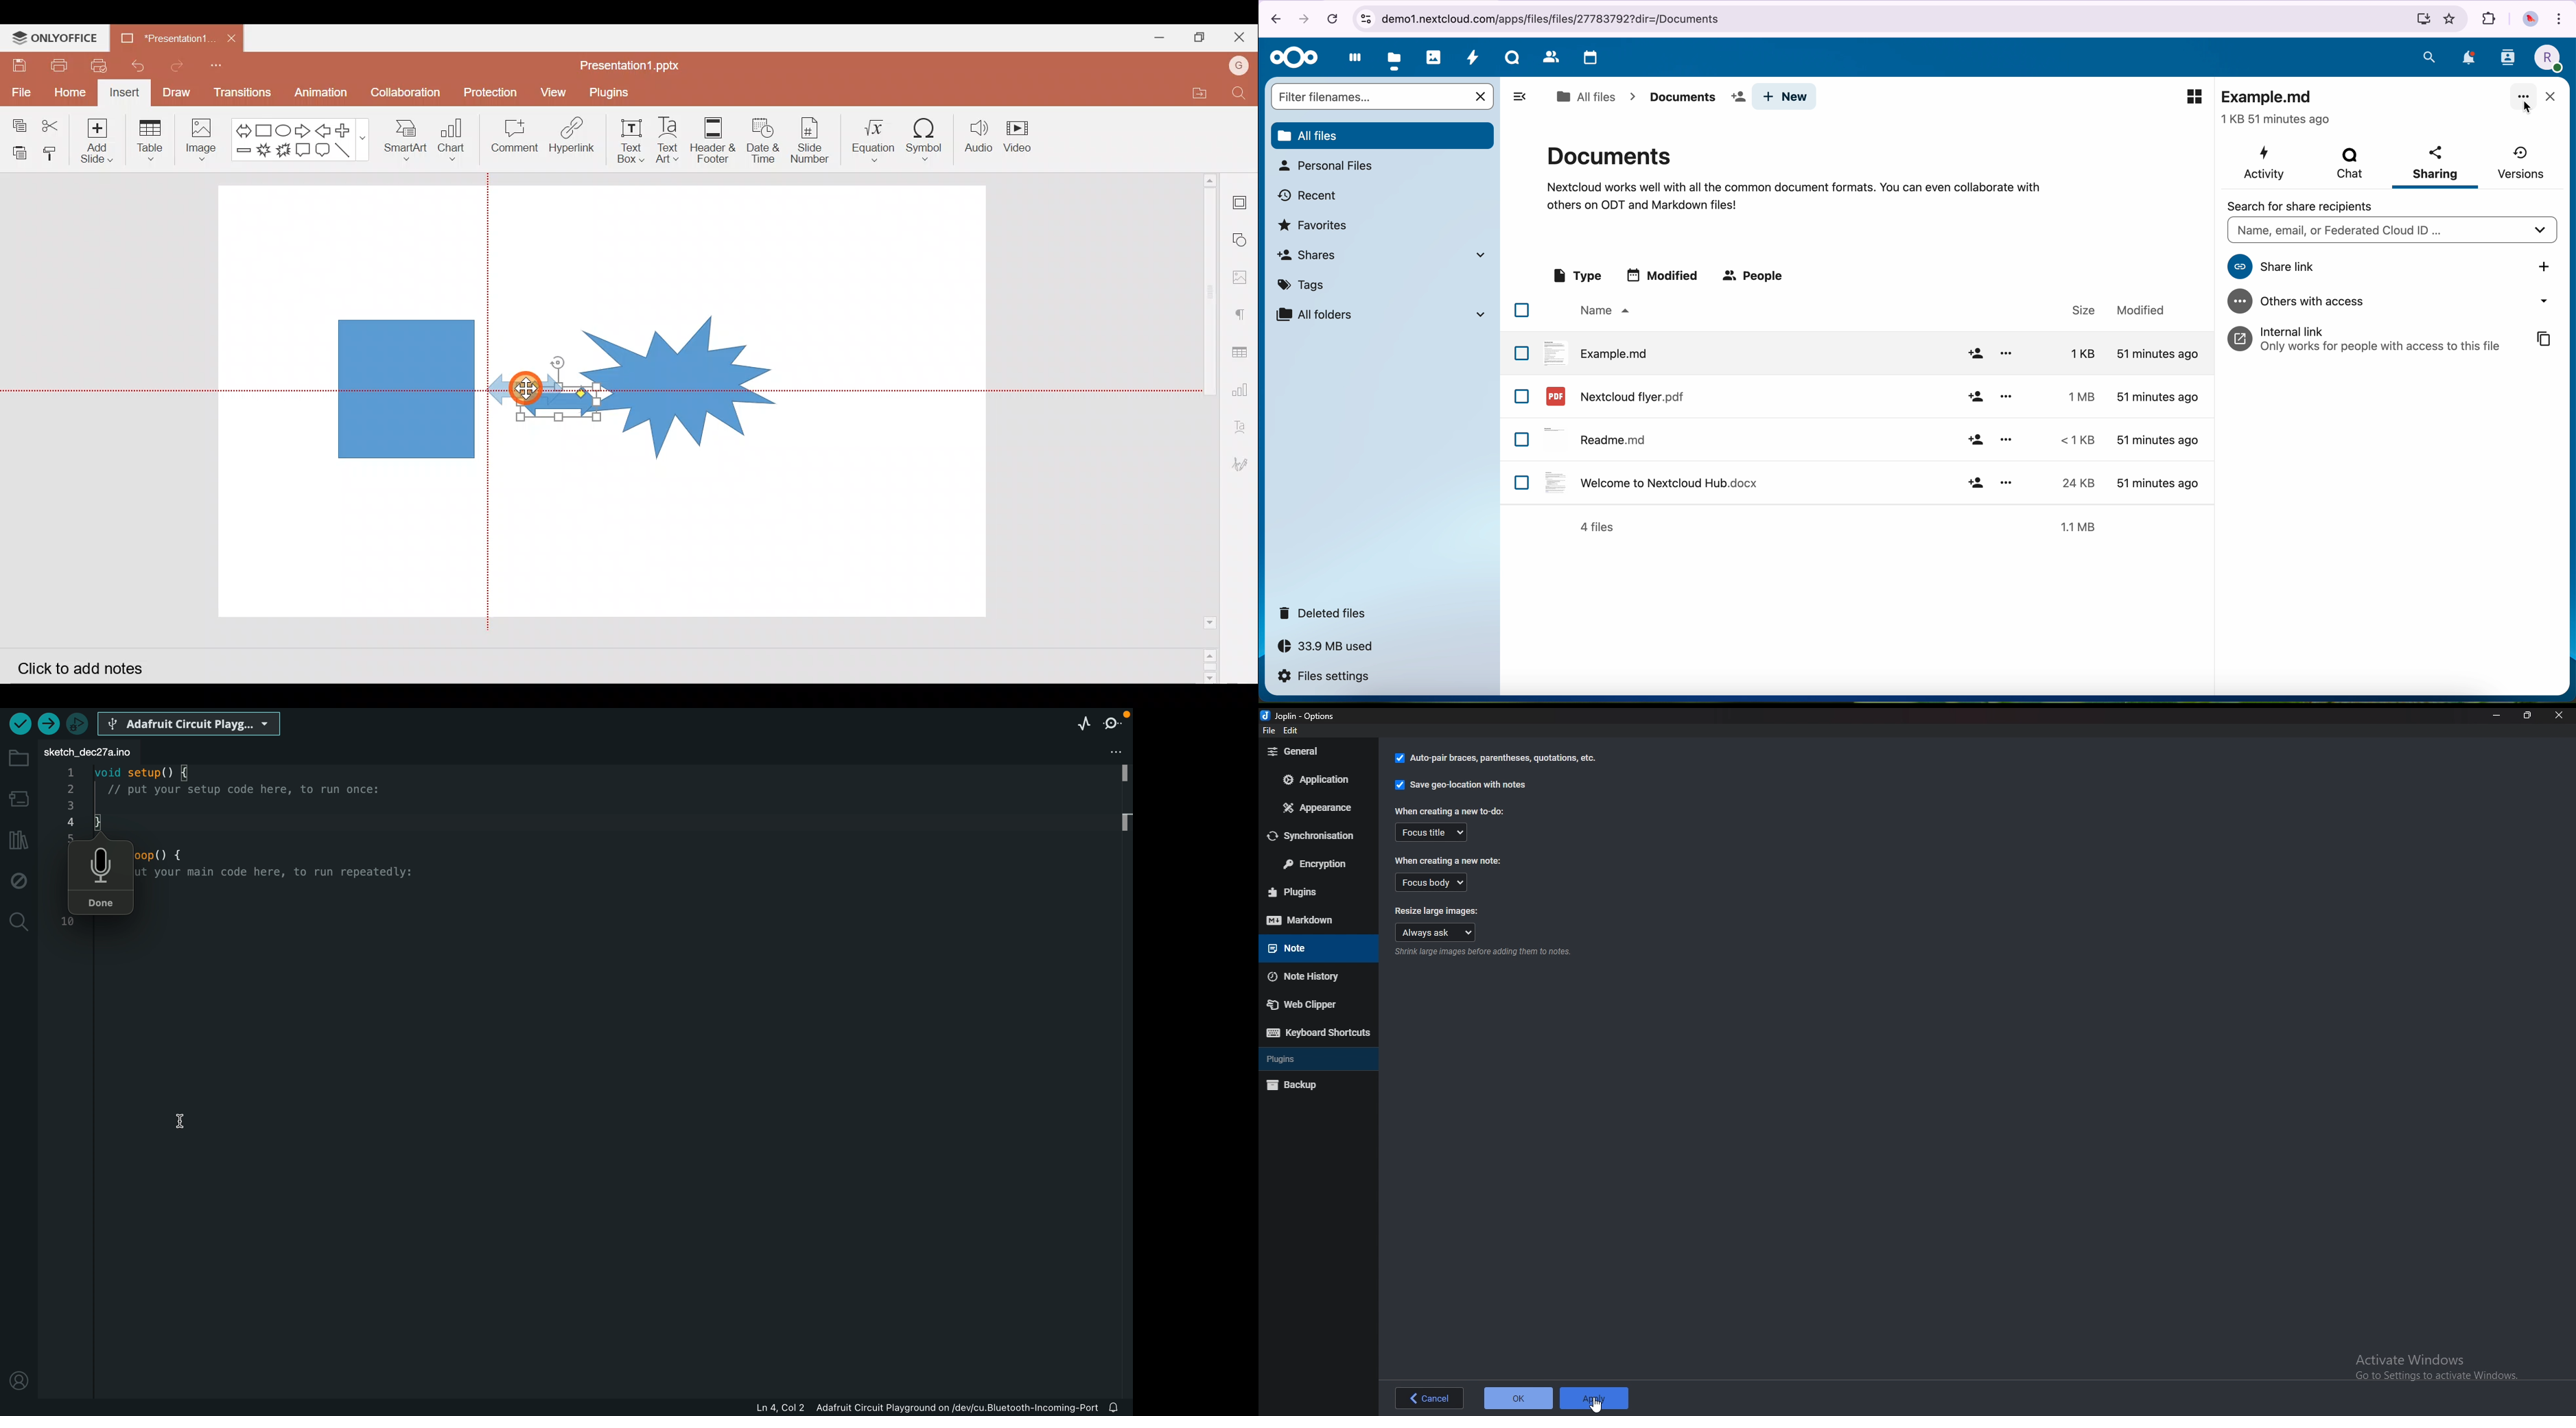 The image size is (2576, 1428). What do you see at coordinates (326, 130) in the screenshot?
I see `Left arrow` at bounding box center [326, 130].